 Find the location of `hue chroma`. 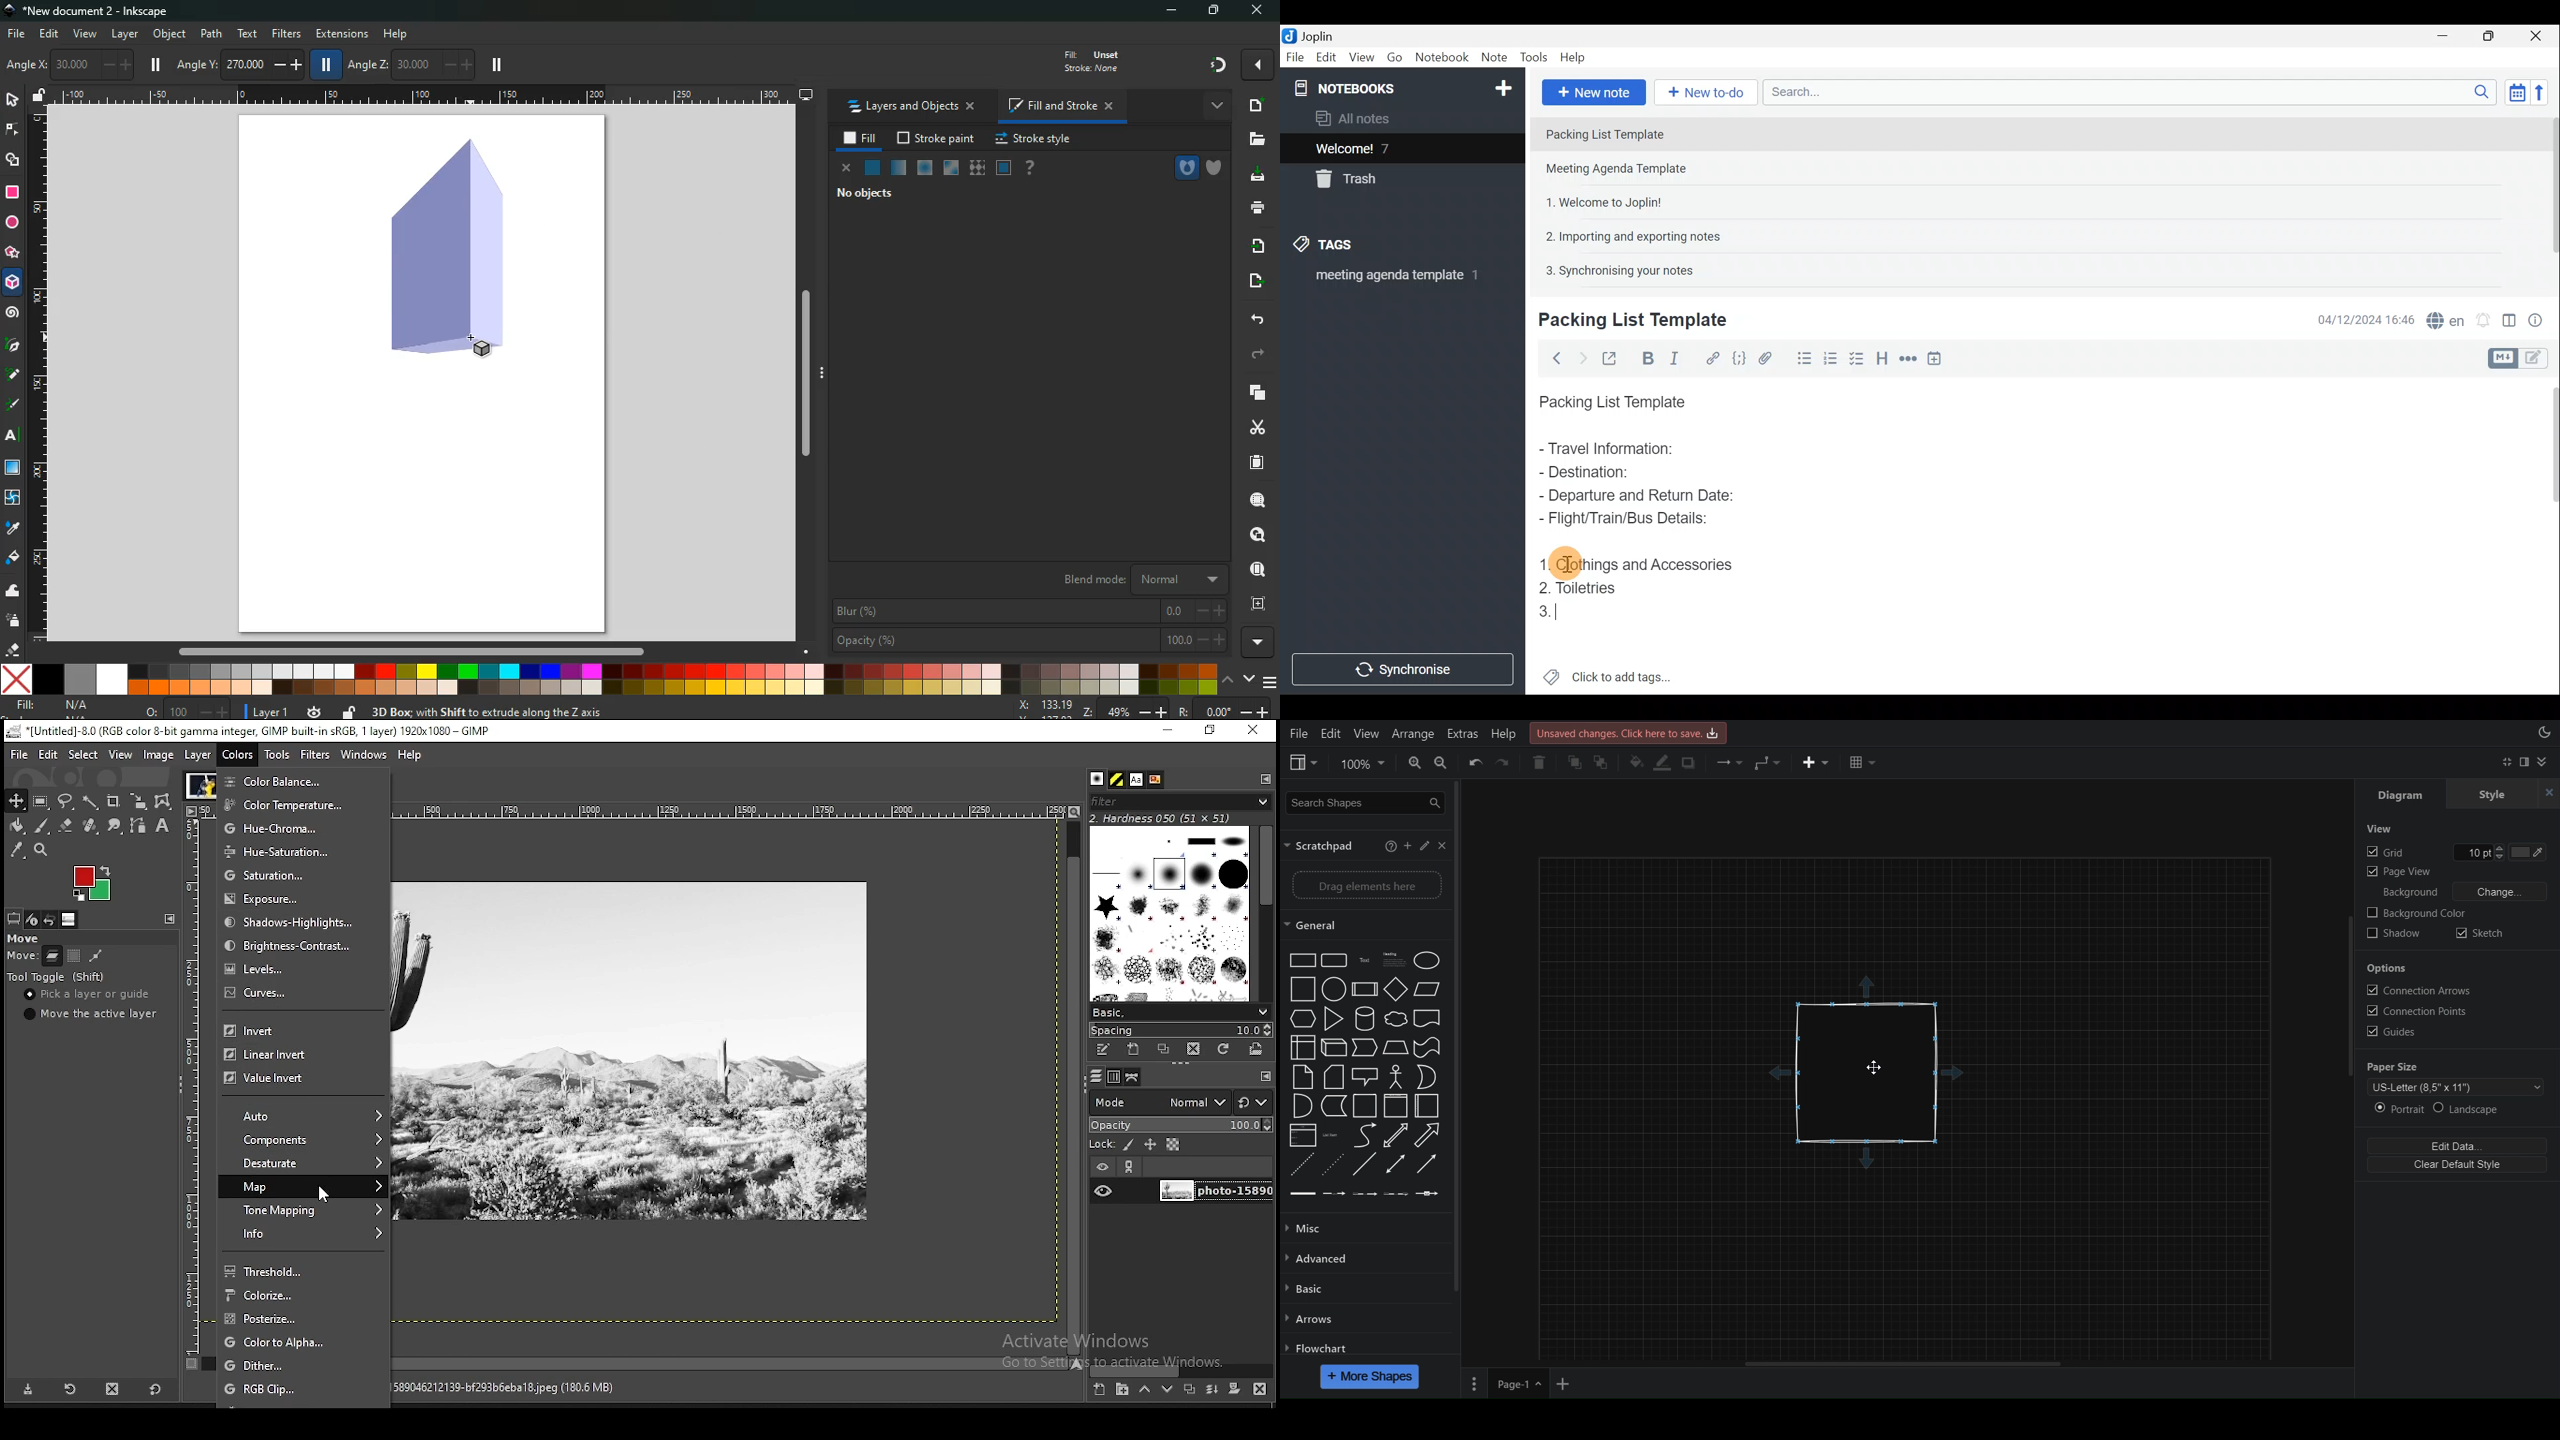

hue chroma is located at coordinates (286, 827).